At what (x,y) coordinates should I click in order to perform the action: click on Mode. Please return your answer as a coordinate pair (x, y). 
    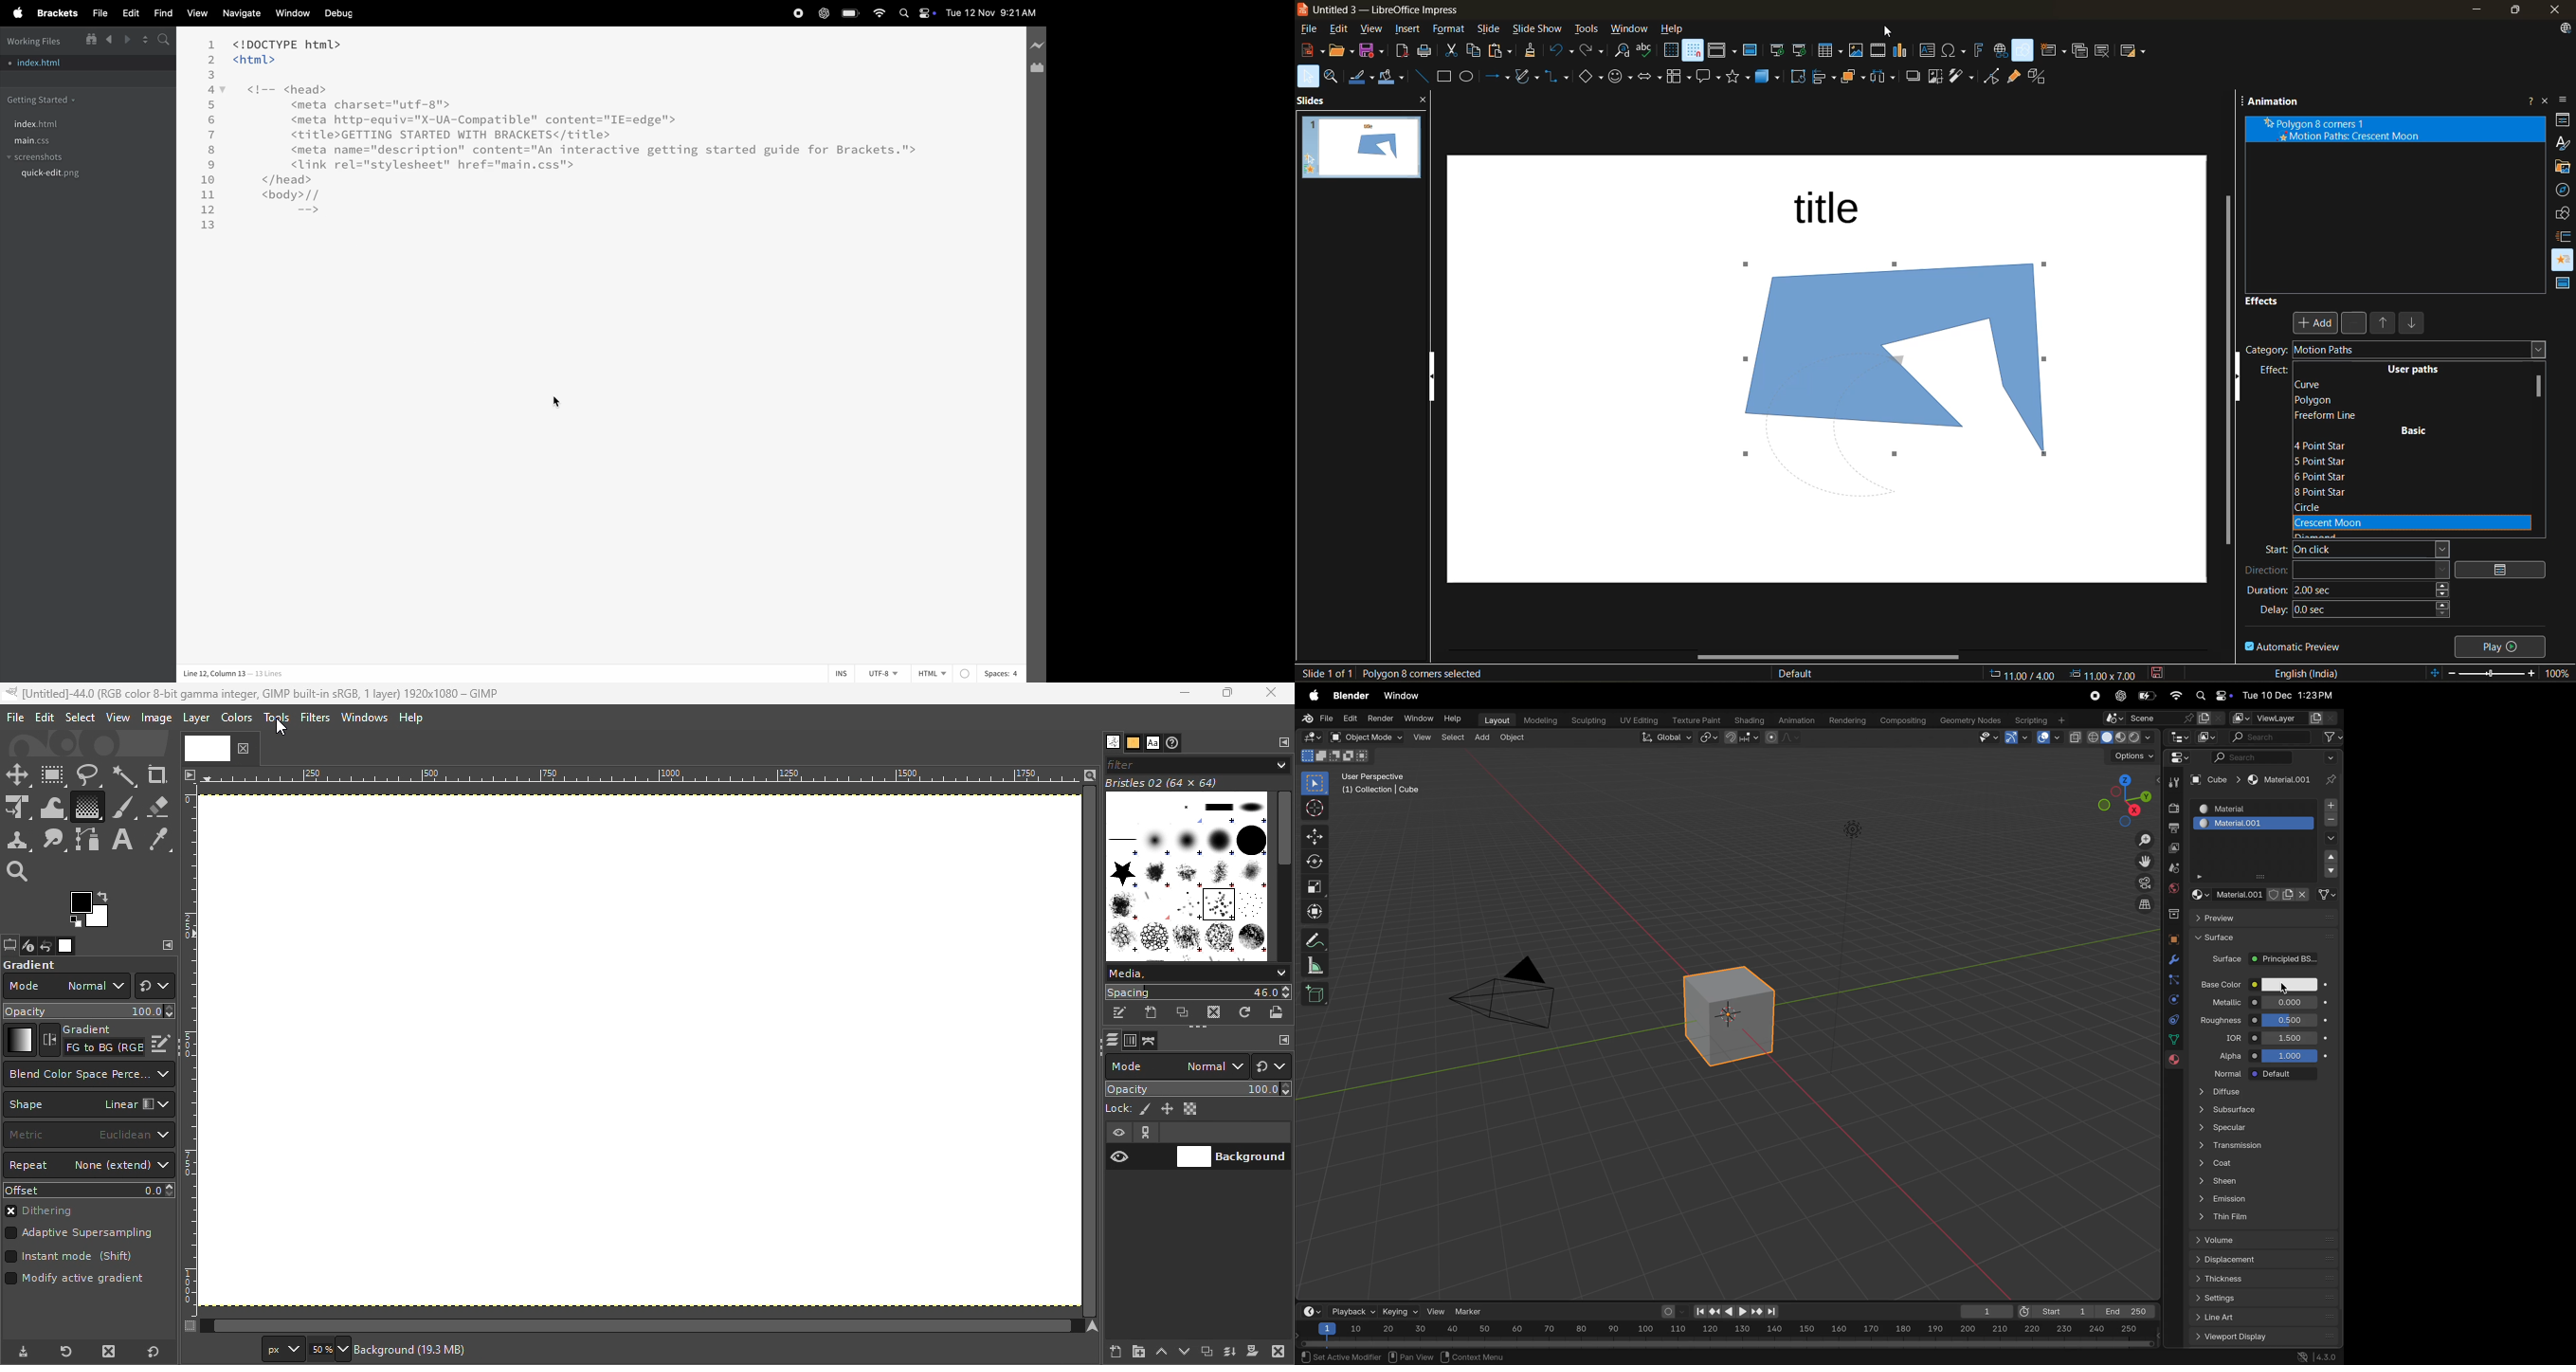
    Looking at the image, I should click on (65, 986).